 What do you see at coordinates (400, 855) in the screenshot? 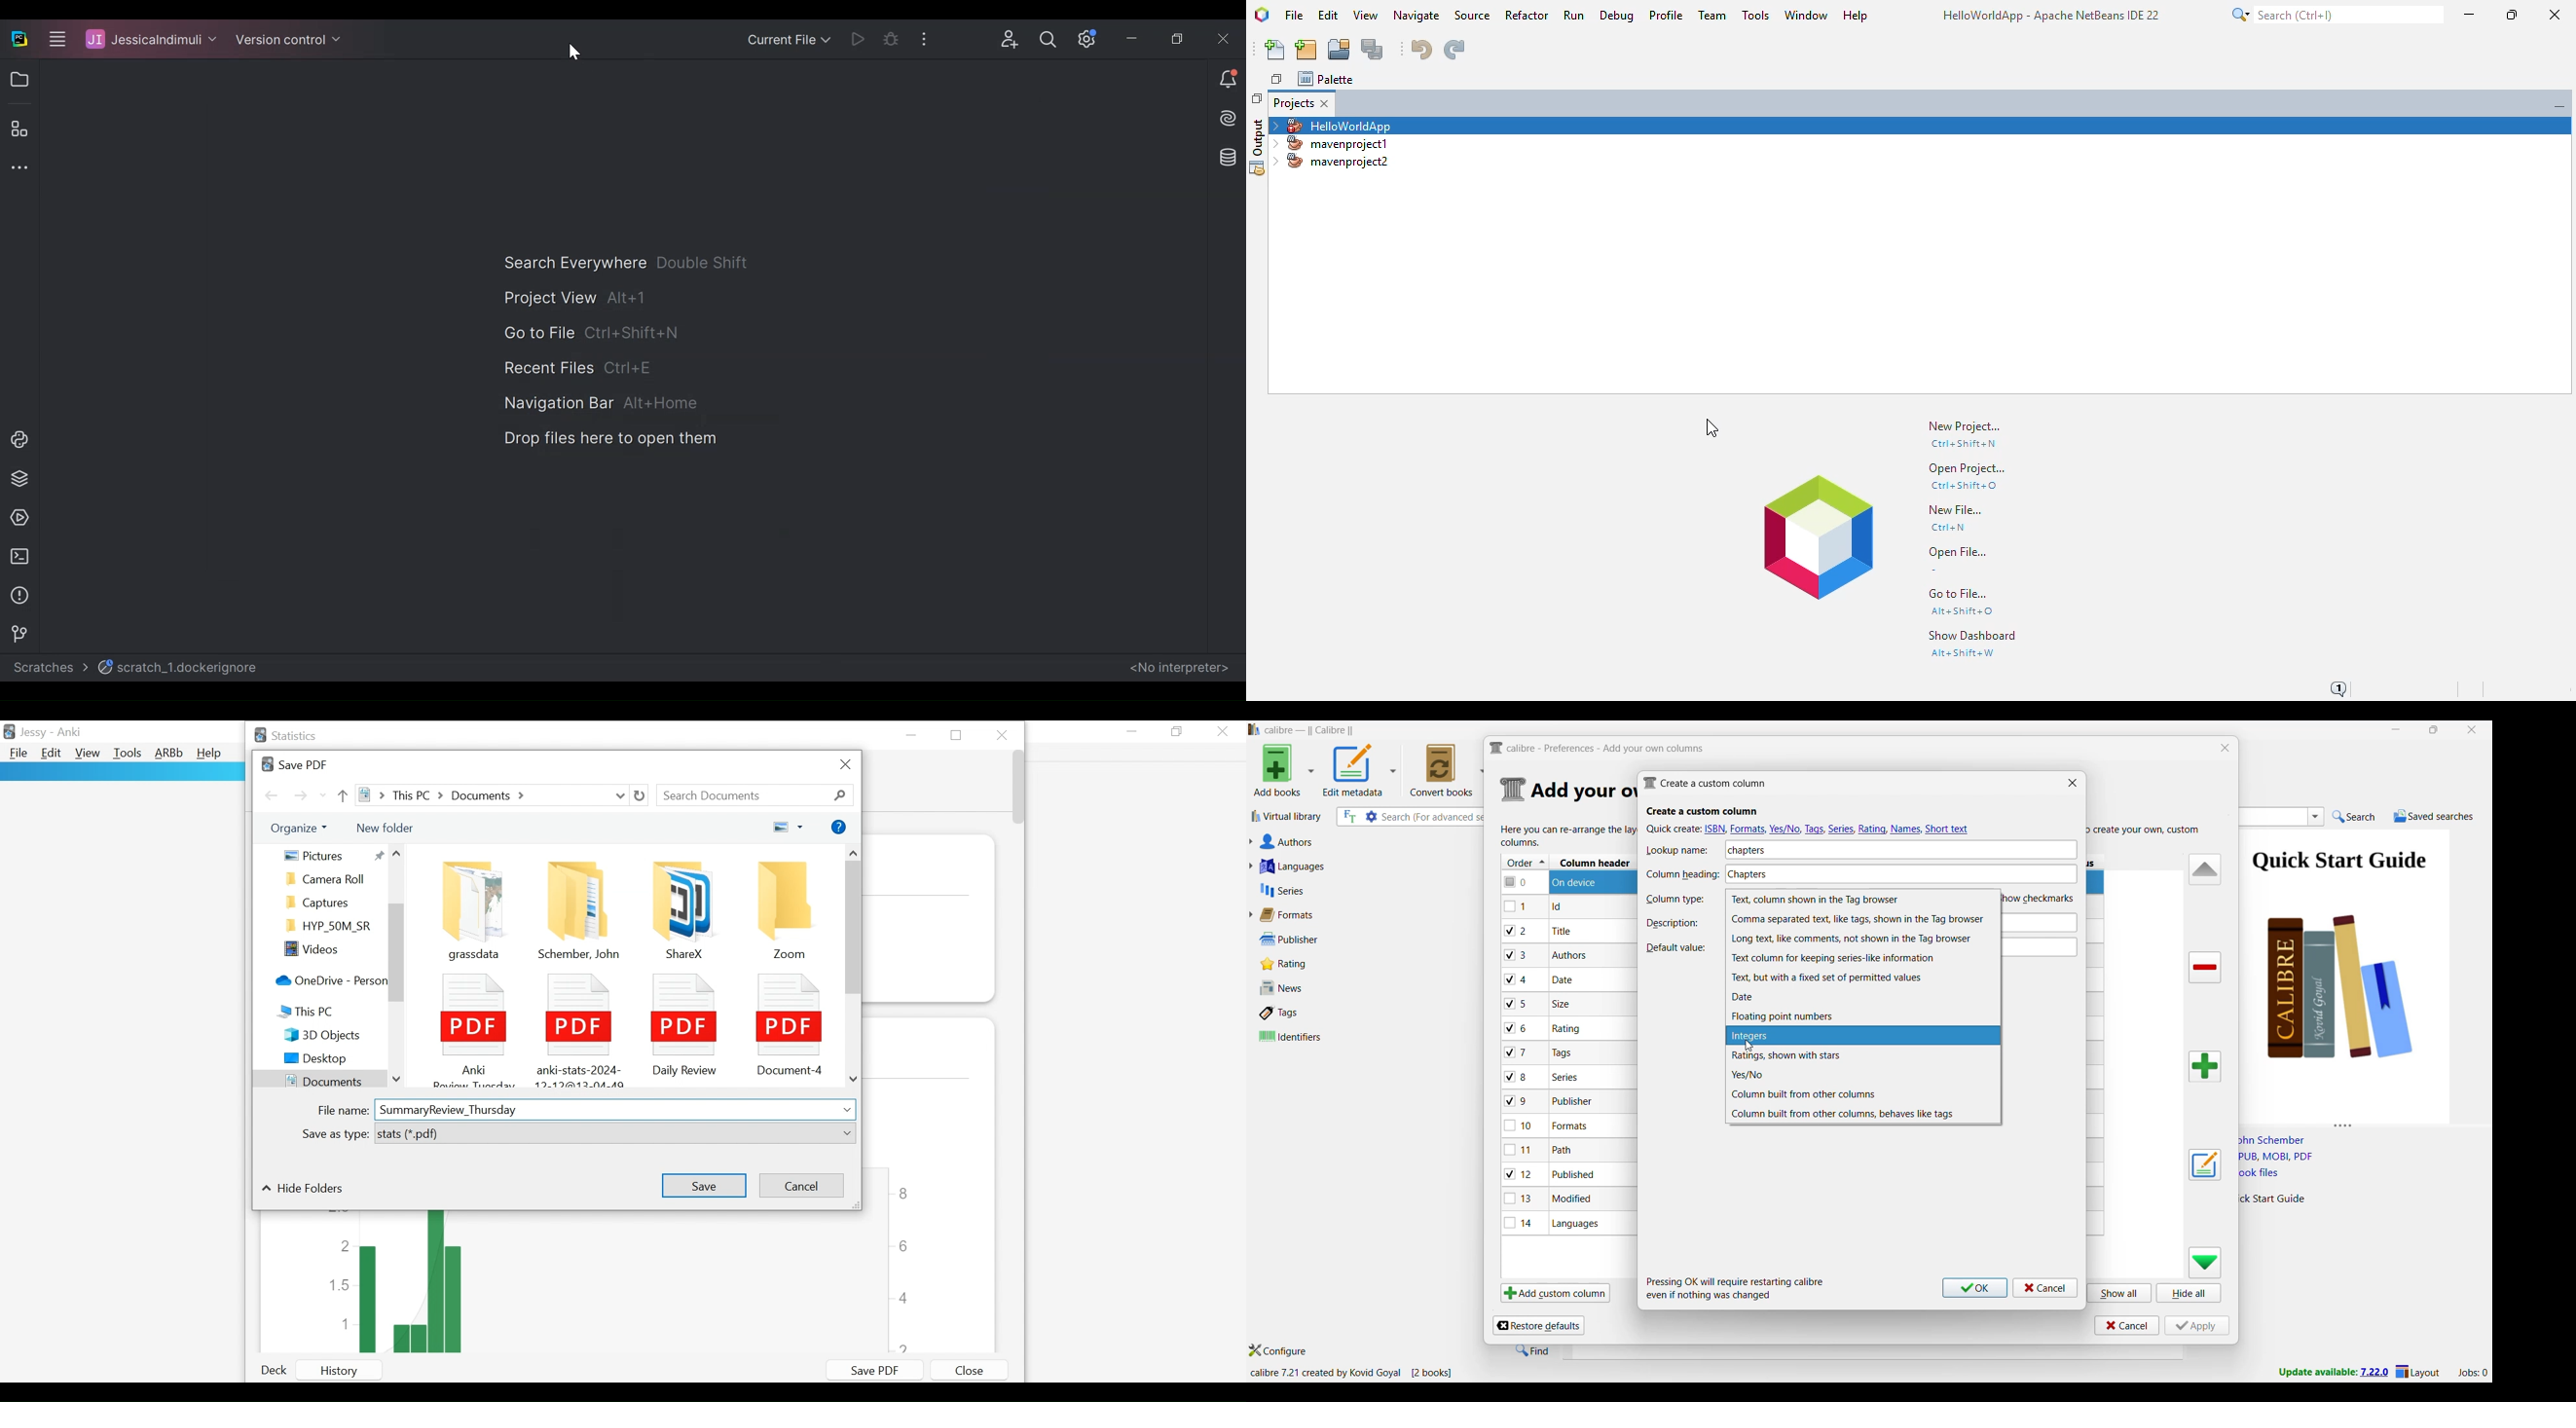
I see `scroll up` at bounding box center [400, 855].